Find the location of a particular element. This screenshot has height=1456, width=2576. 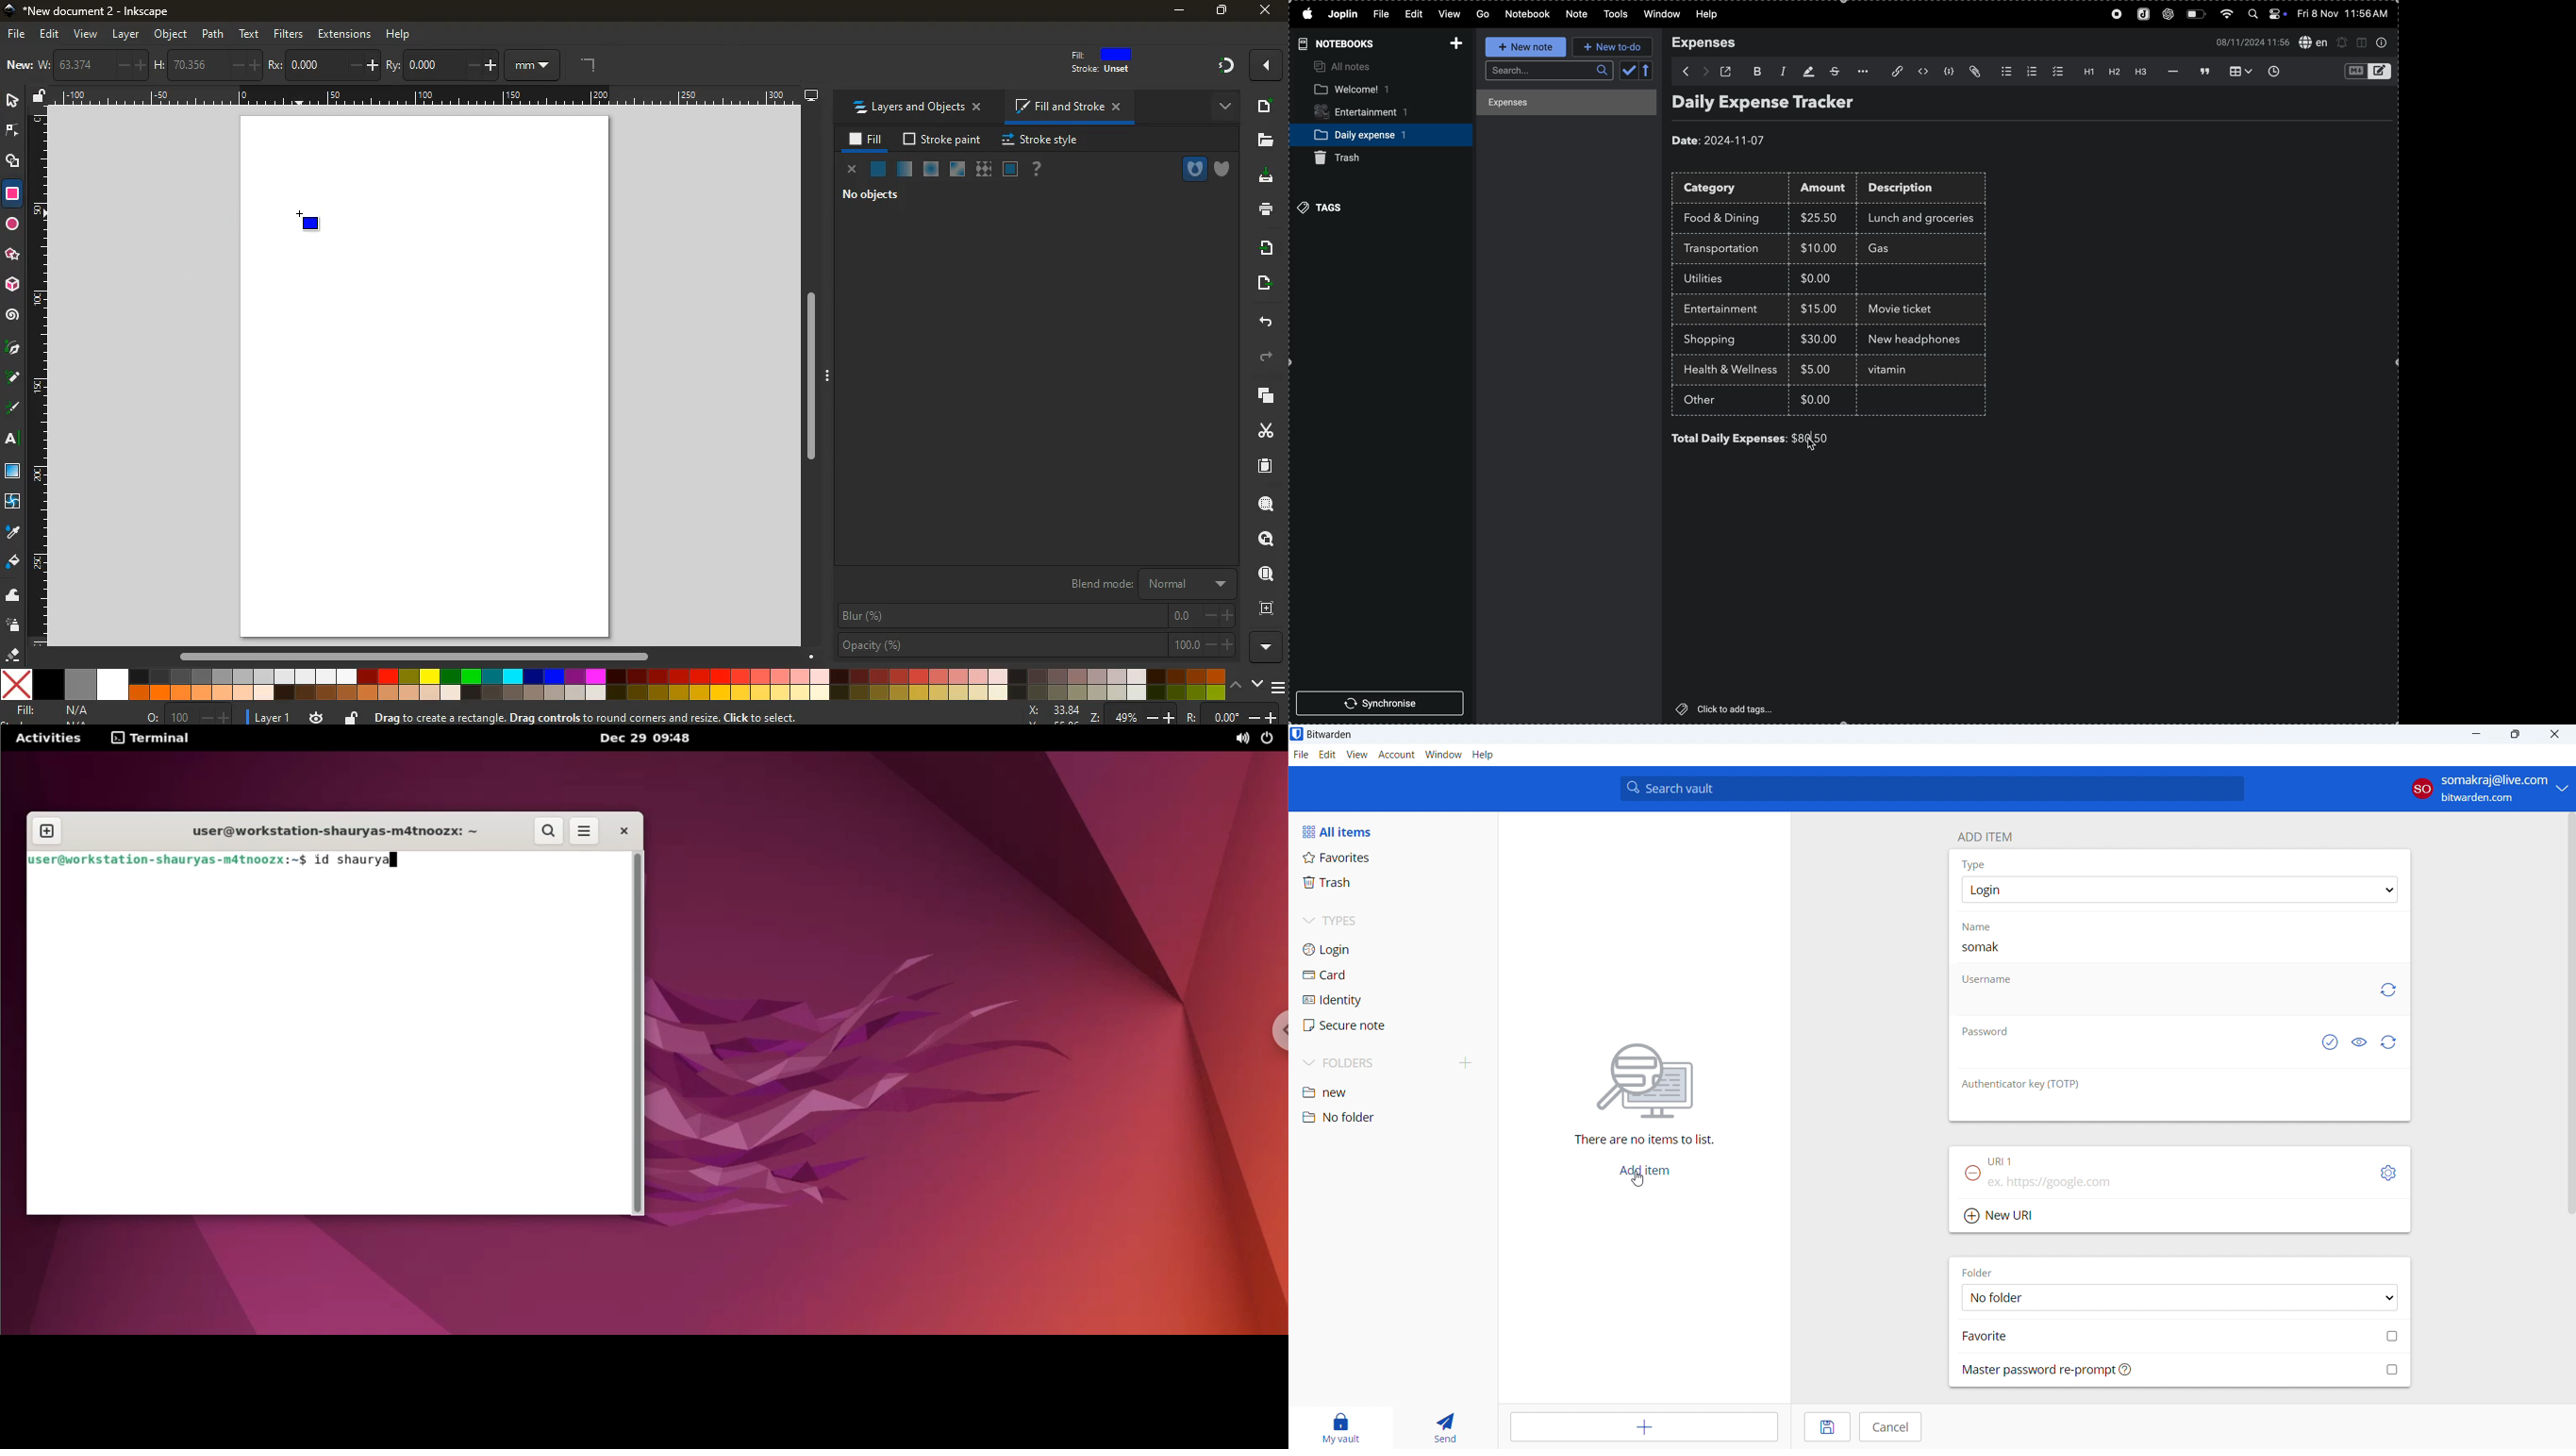

Type is located at coordinates (1973, 864).